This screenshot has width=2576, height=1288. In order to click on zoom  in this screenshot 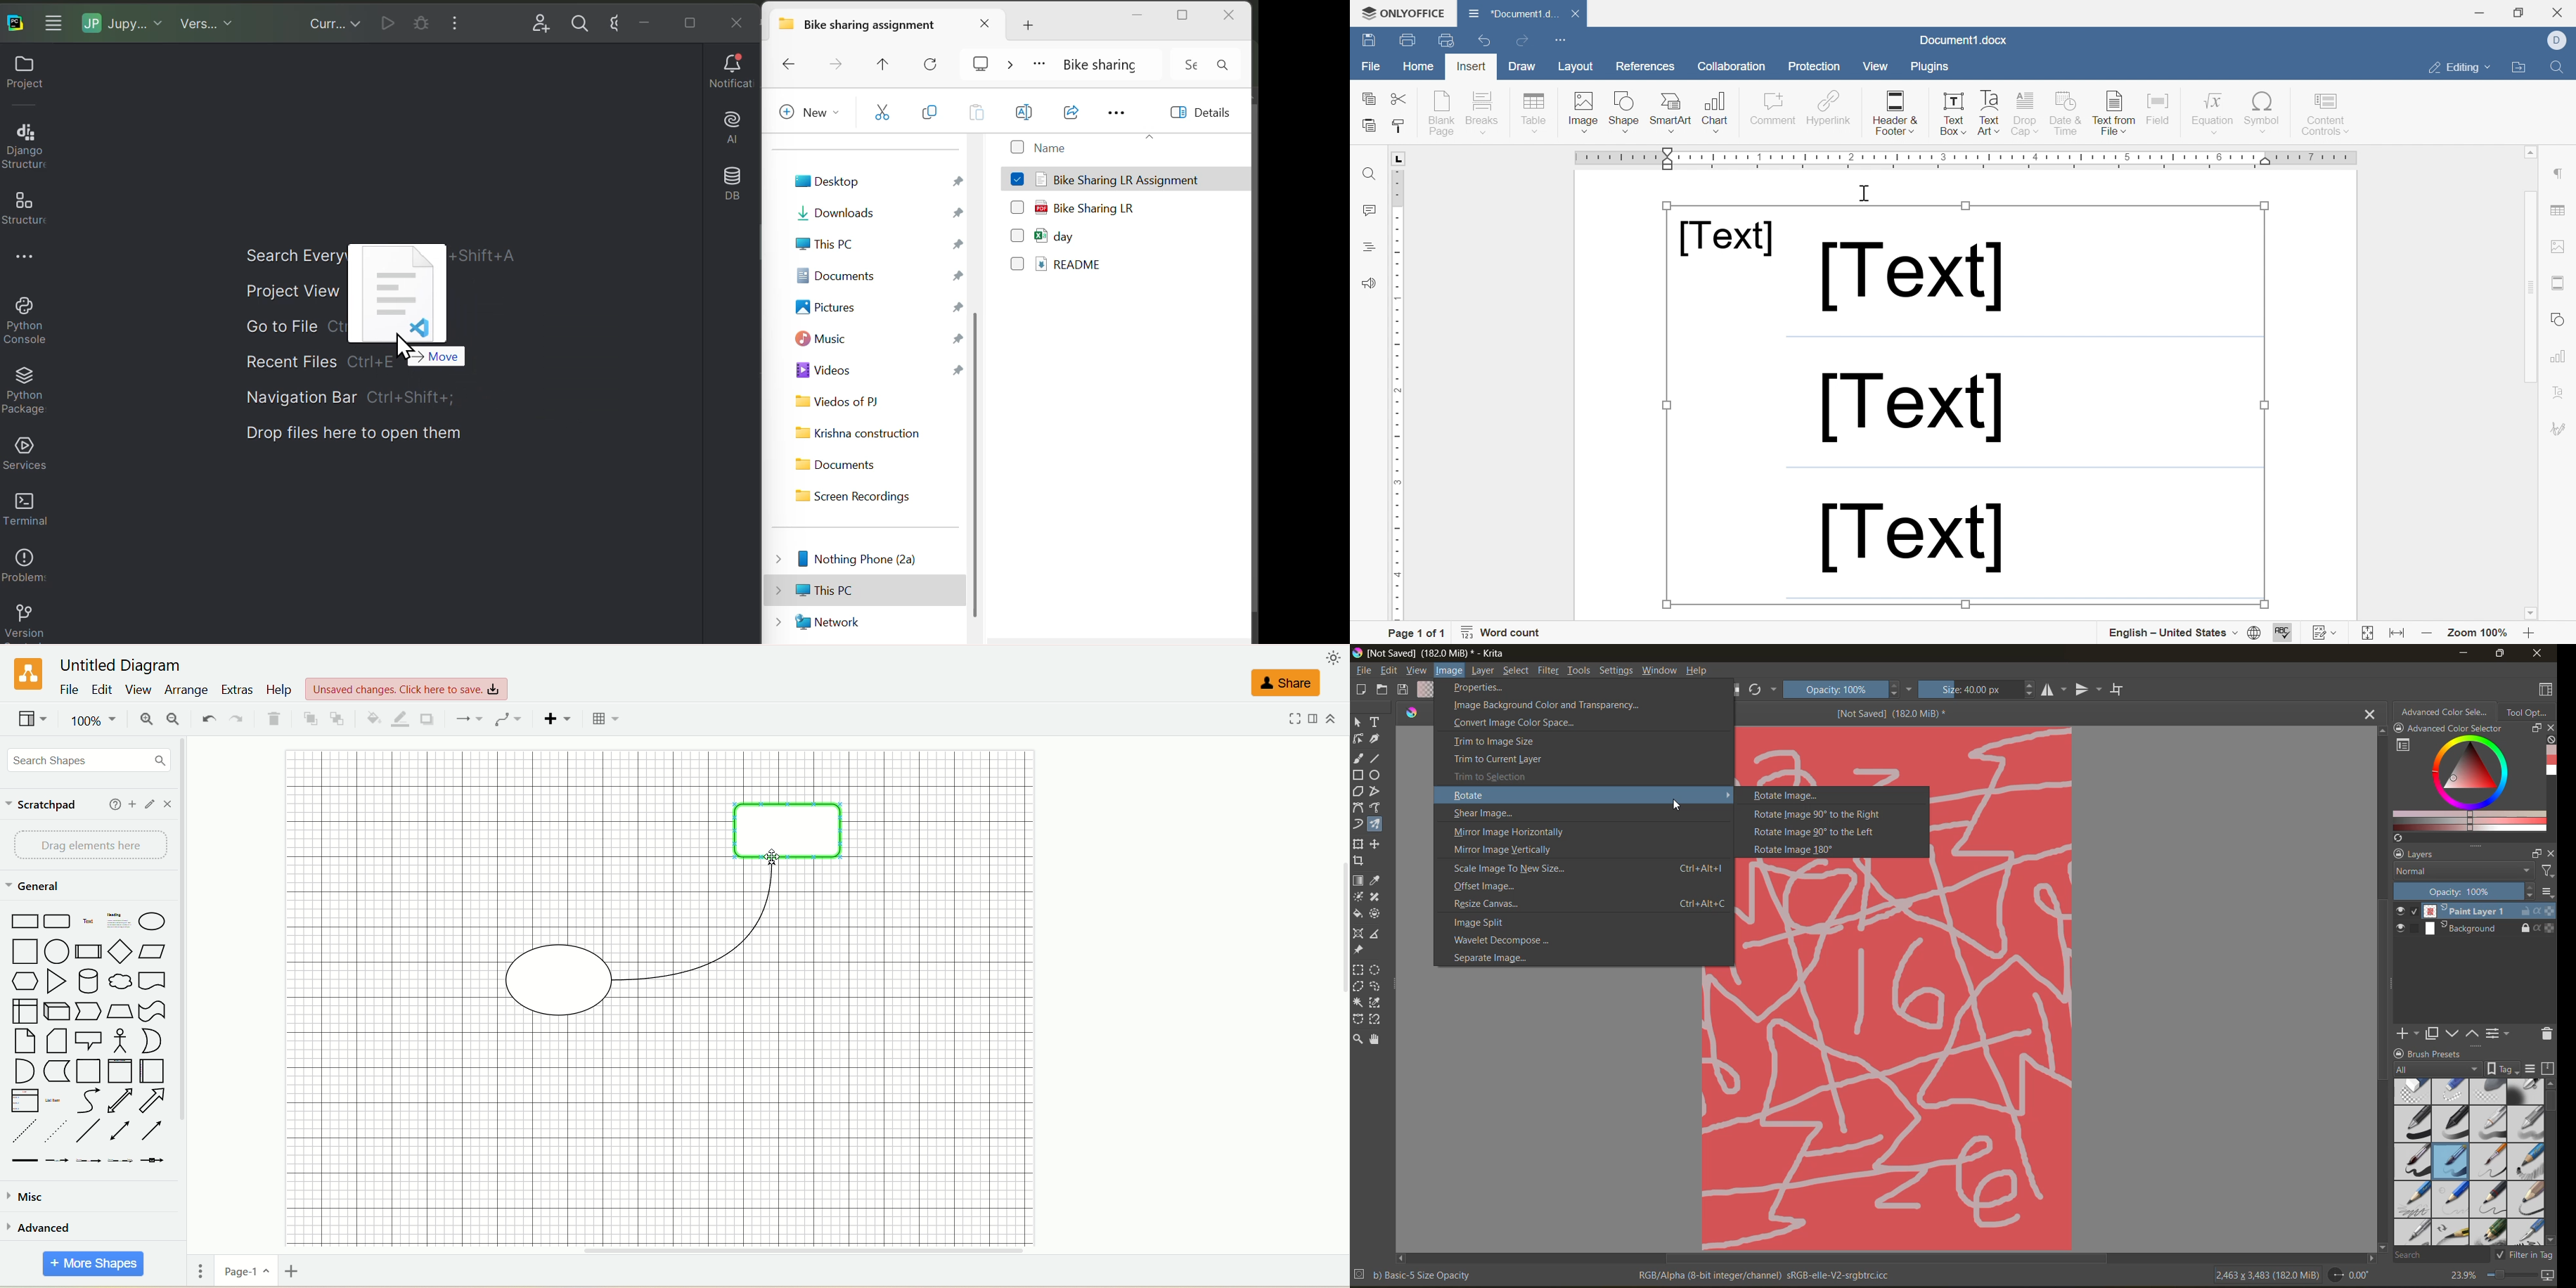, I will do `click(2509, 1274)`.